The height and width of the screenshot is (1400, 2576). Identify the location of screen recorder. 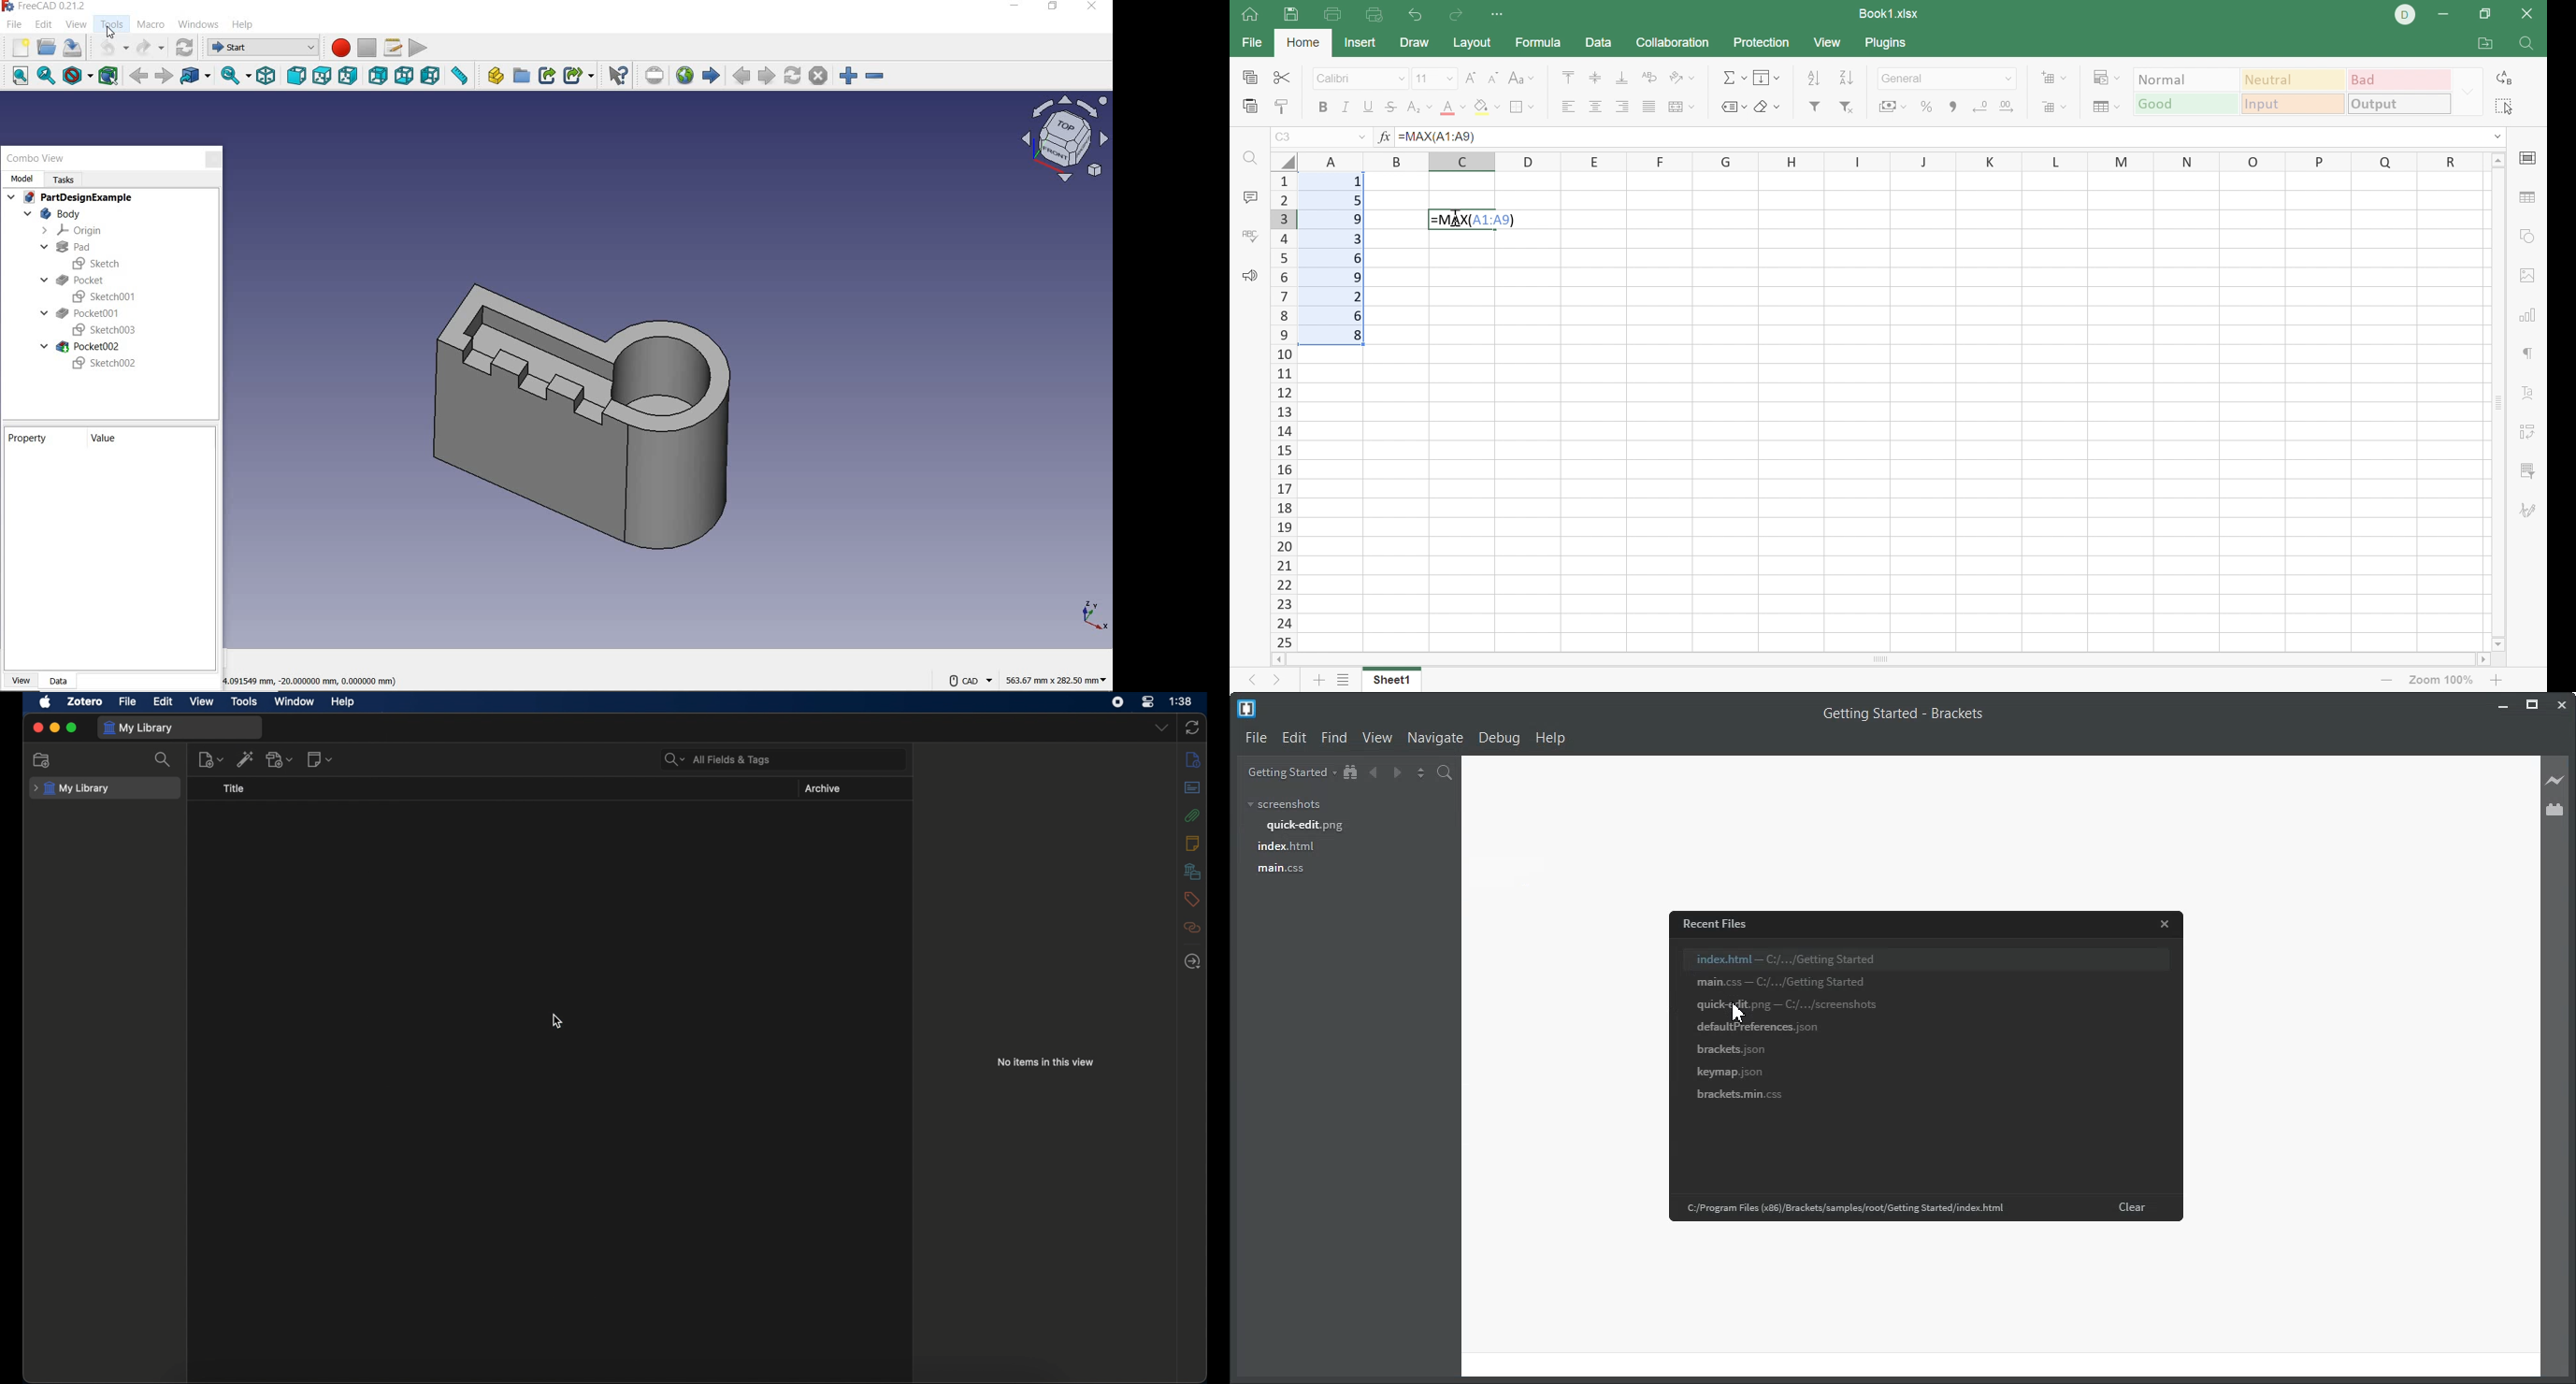
(1118, 702).